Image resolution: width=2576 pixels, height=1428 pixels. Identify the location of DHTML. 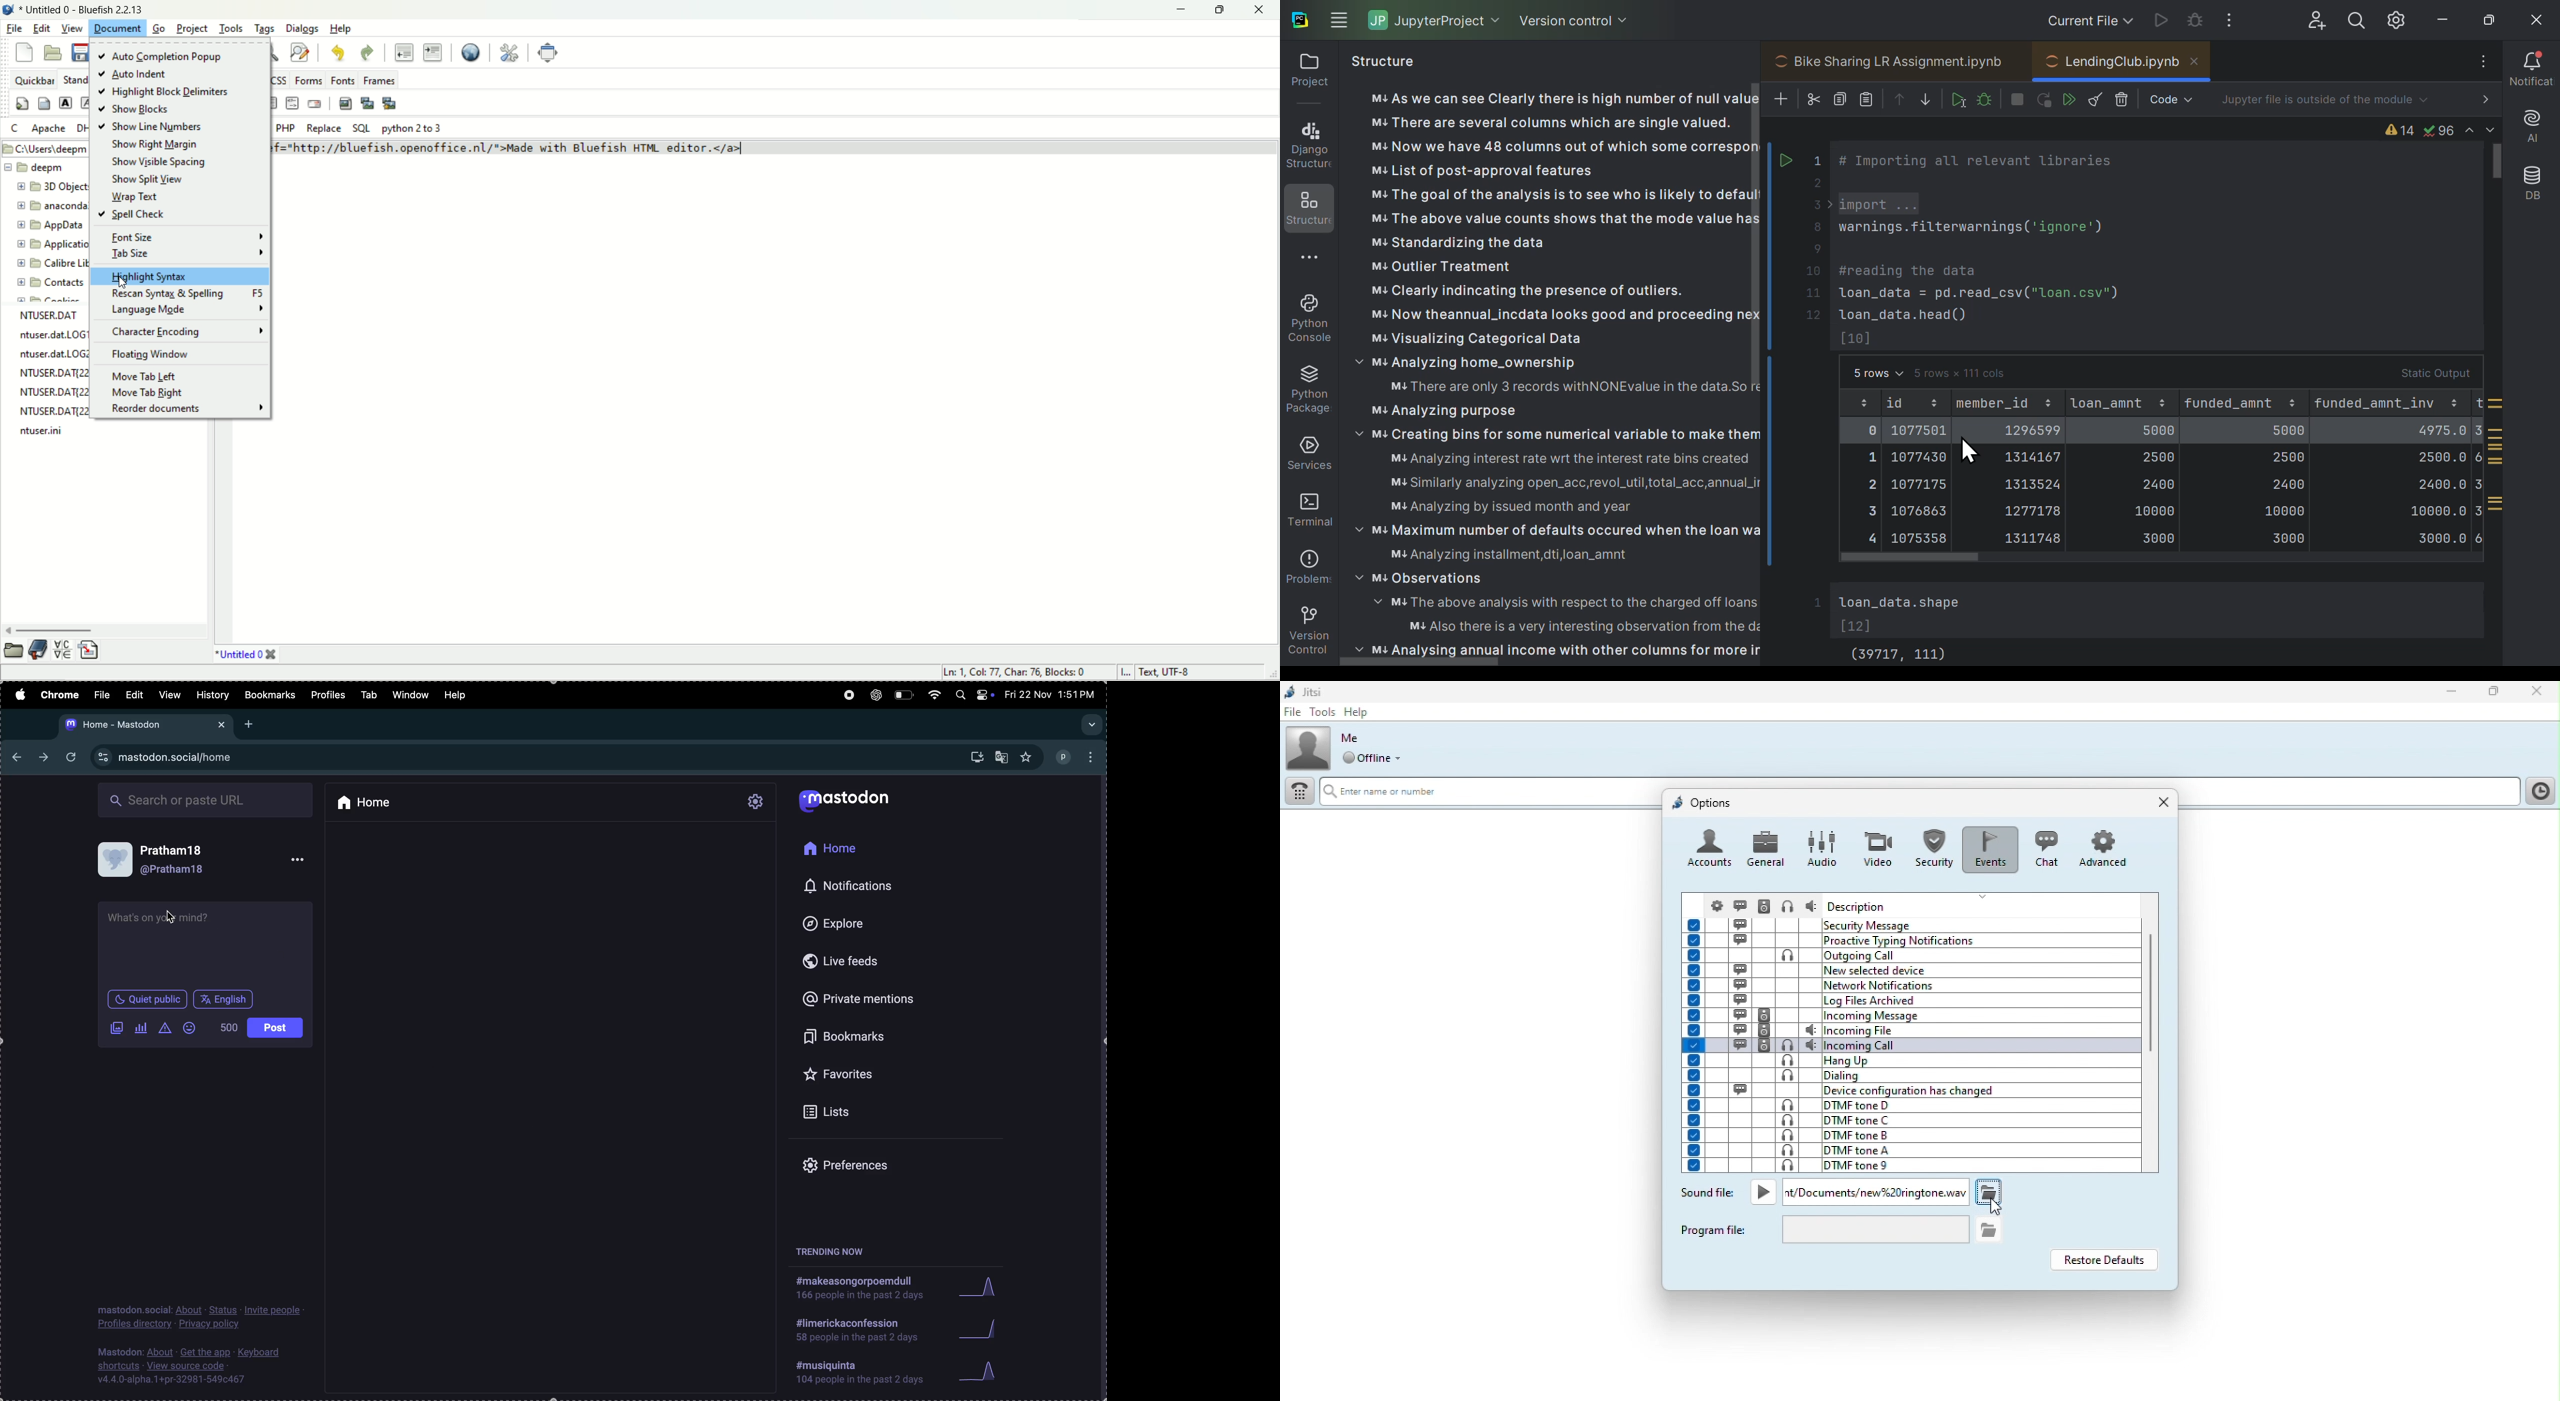
(83, 129).